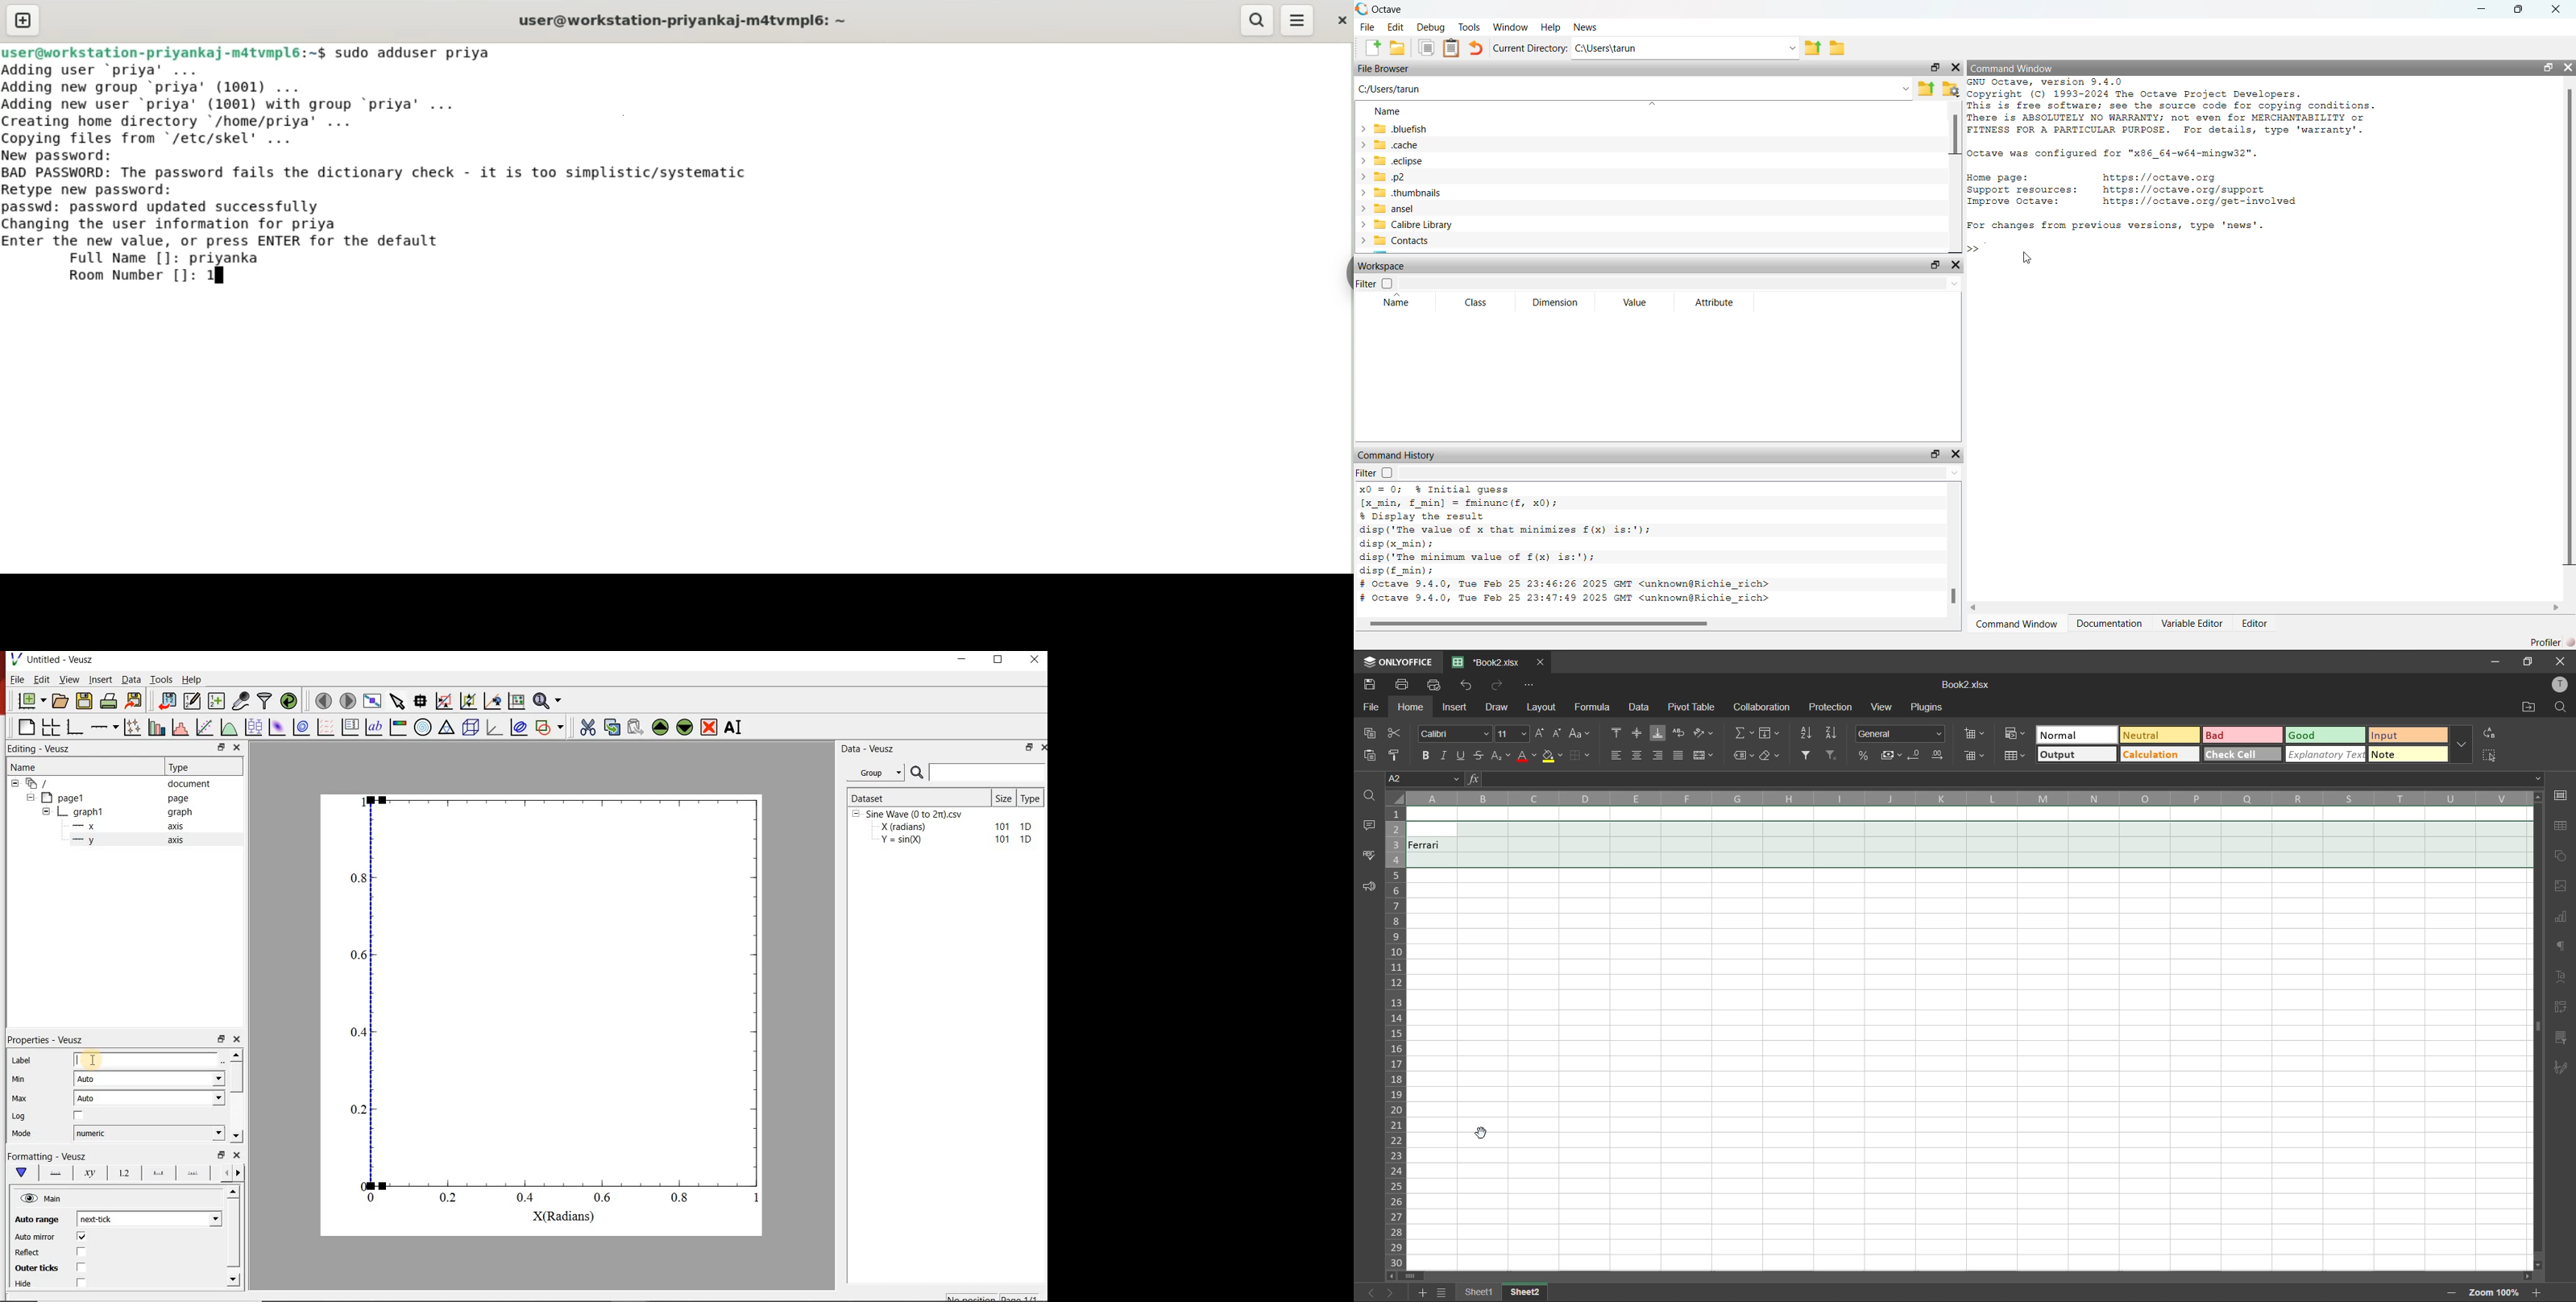 This screenshot has height=1316, width=2576. Describe the element at coordinates (1926, 87) in the screenshot. I see `one directory up` at that location.